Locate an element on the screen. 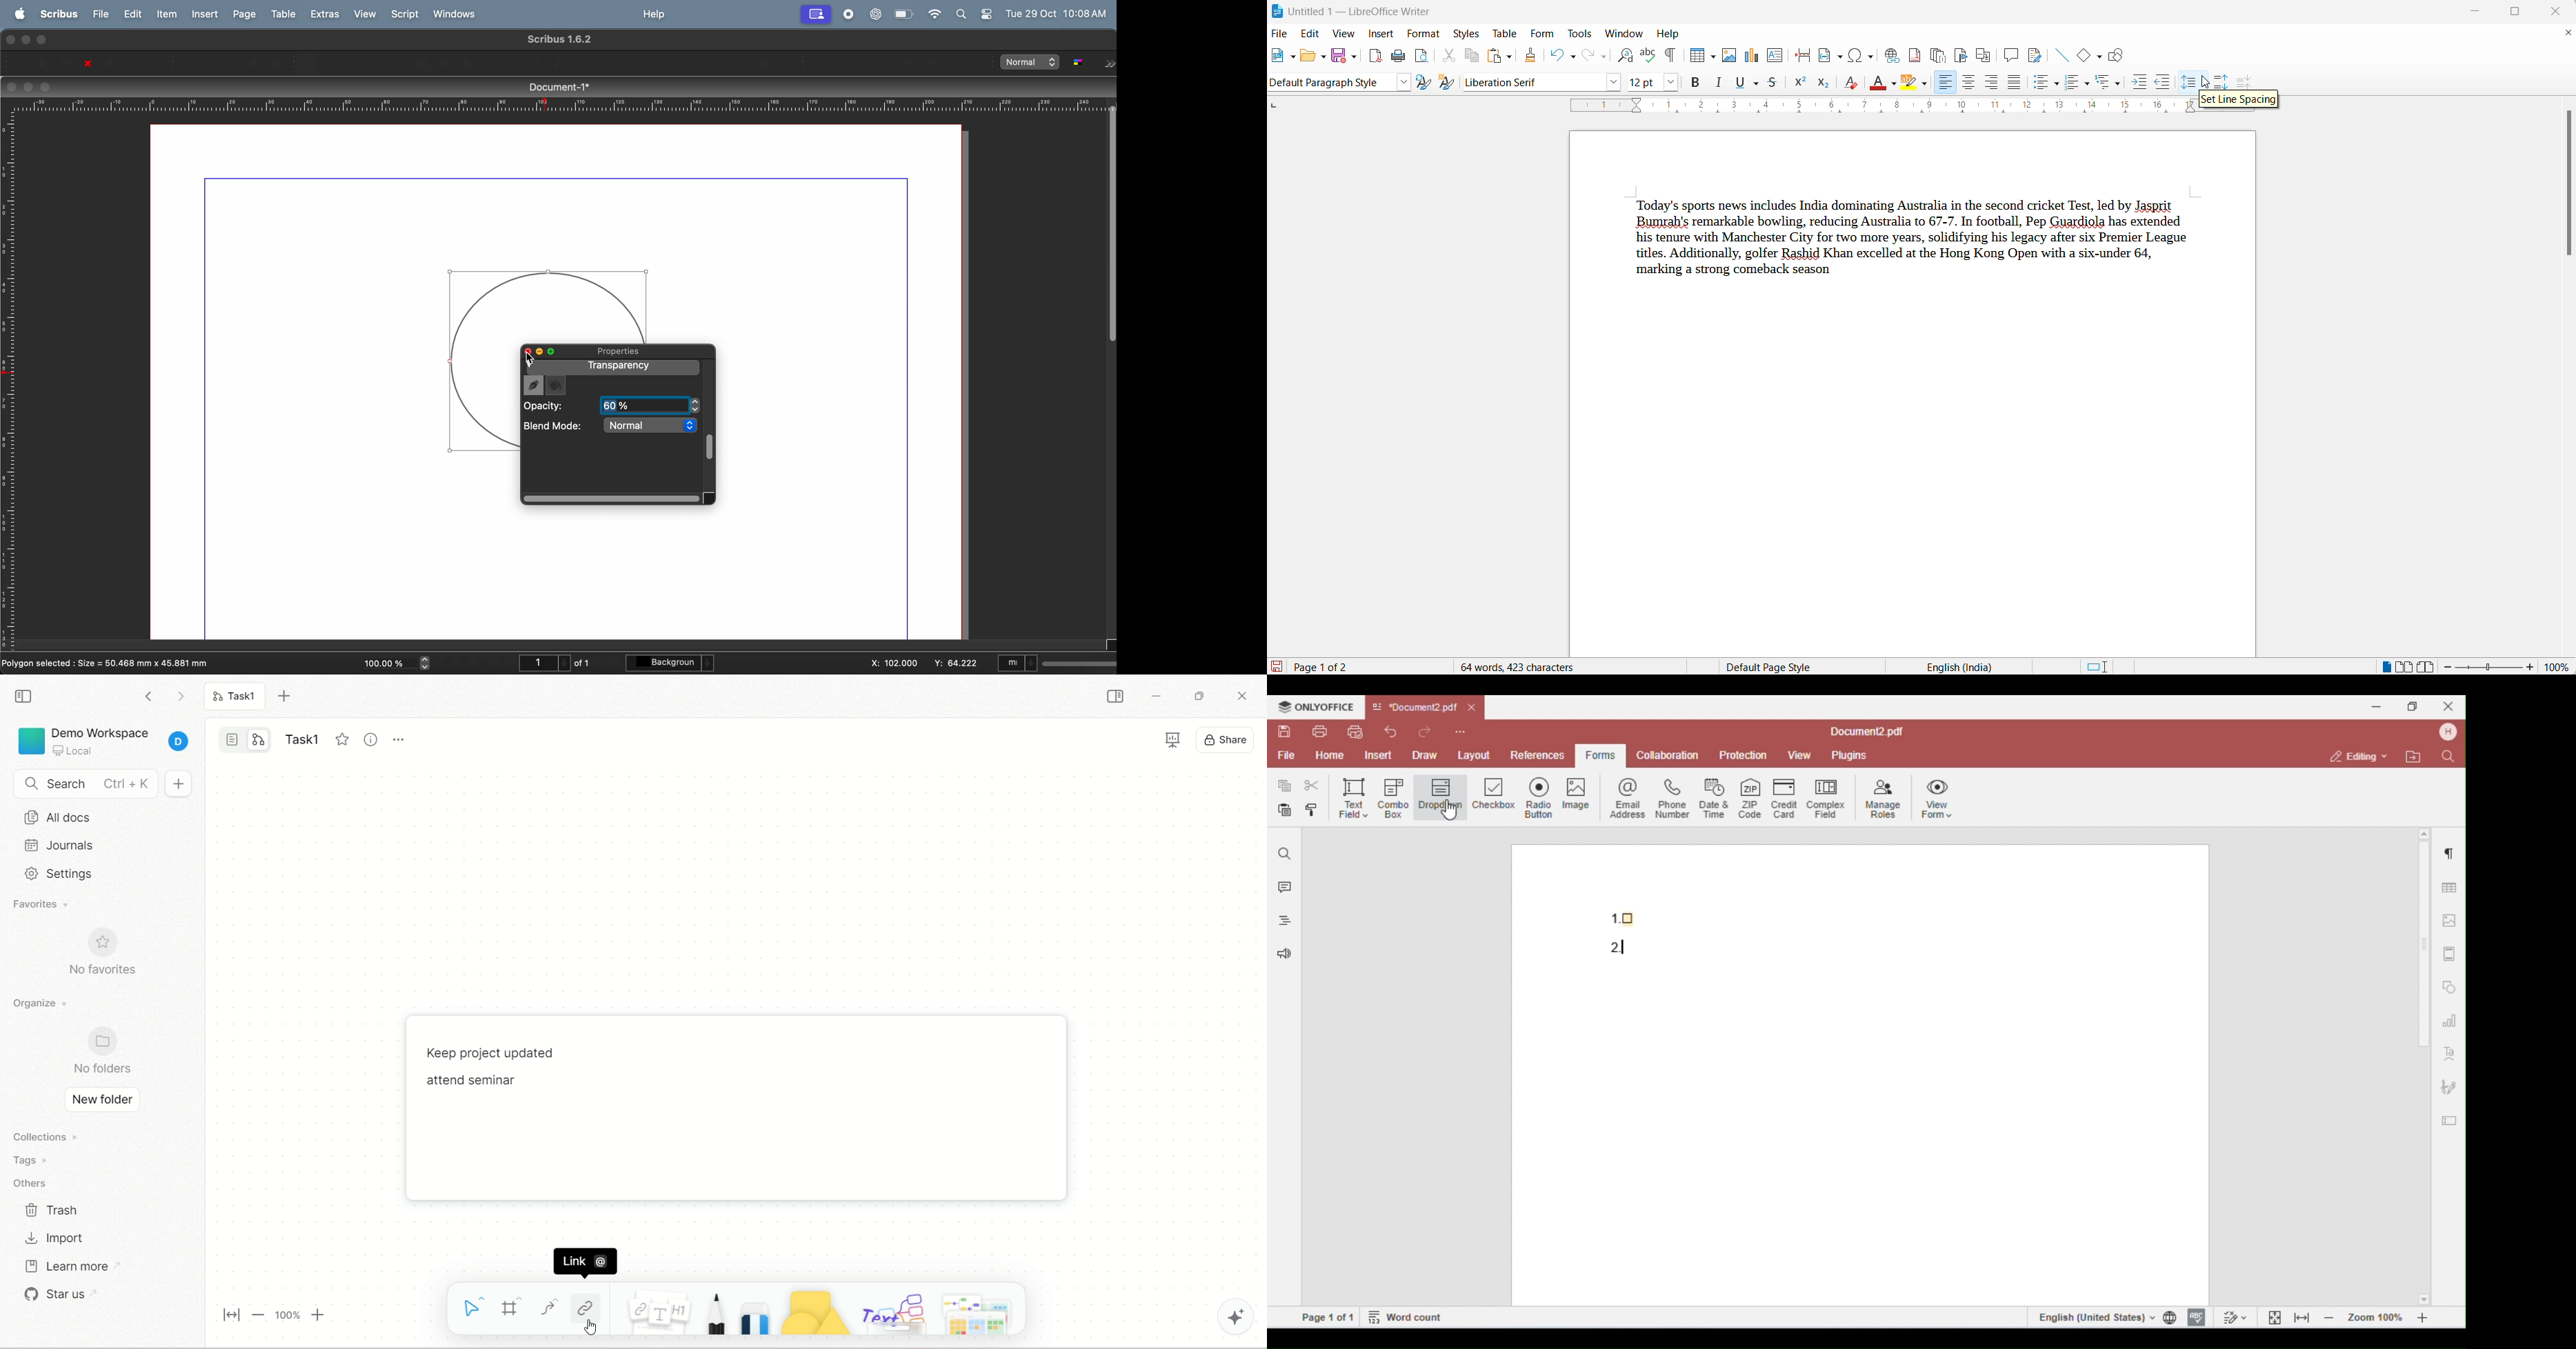 Image resolution: width=2576 pixels, height=1372 pixels. normal is located at coordinates (650, 425).